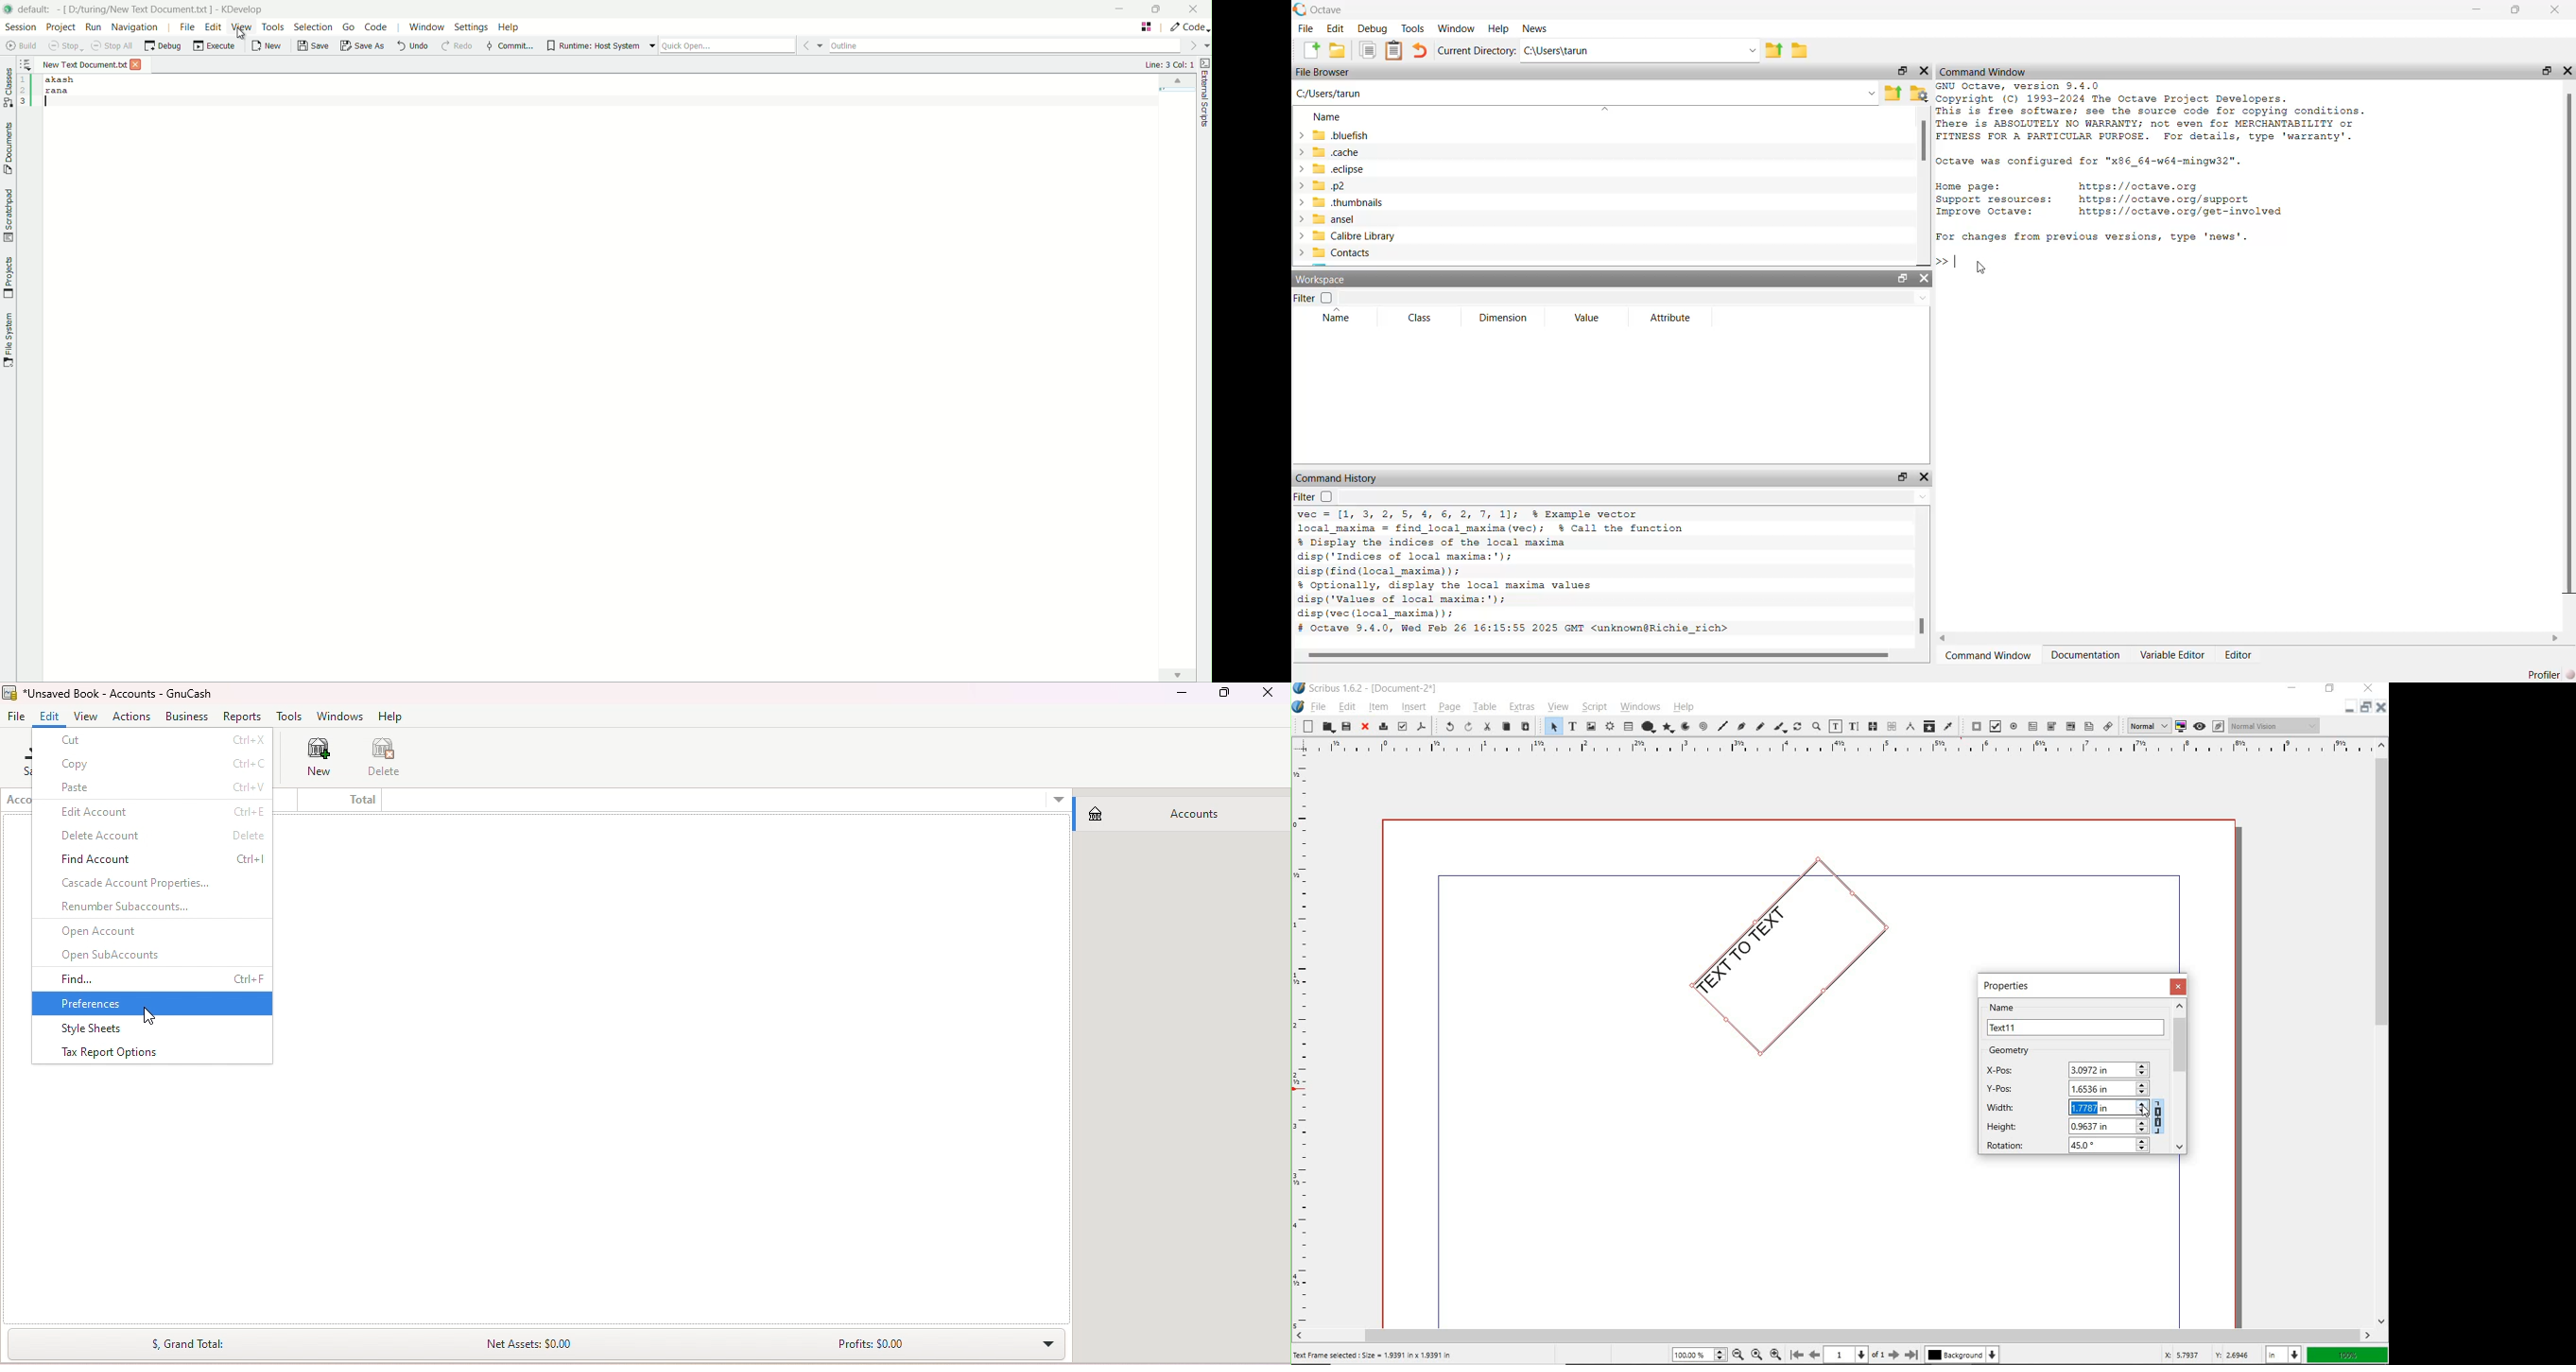 Image resolution: width=2576 pixels, height=1372 pixels. Describe the element at coordinates (2086, 655) in the screenshot. I see `Documentation` at that location.